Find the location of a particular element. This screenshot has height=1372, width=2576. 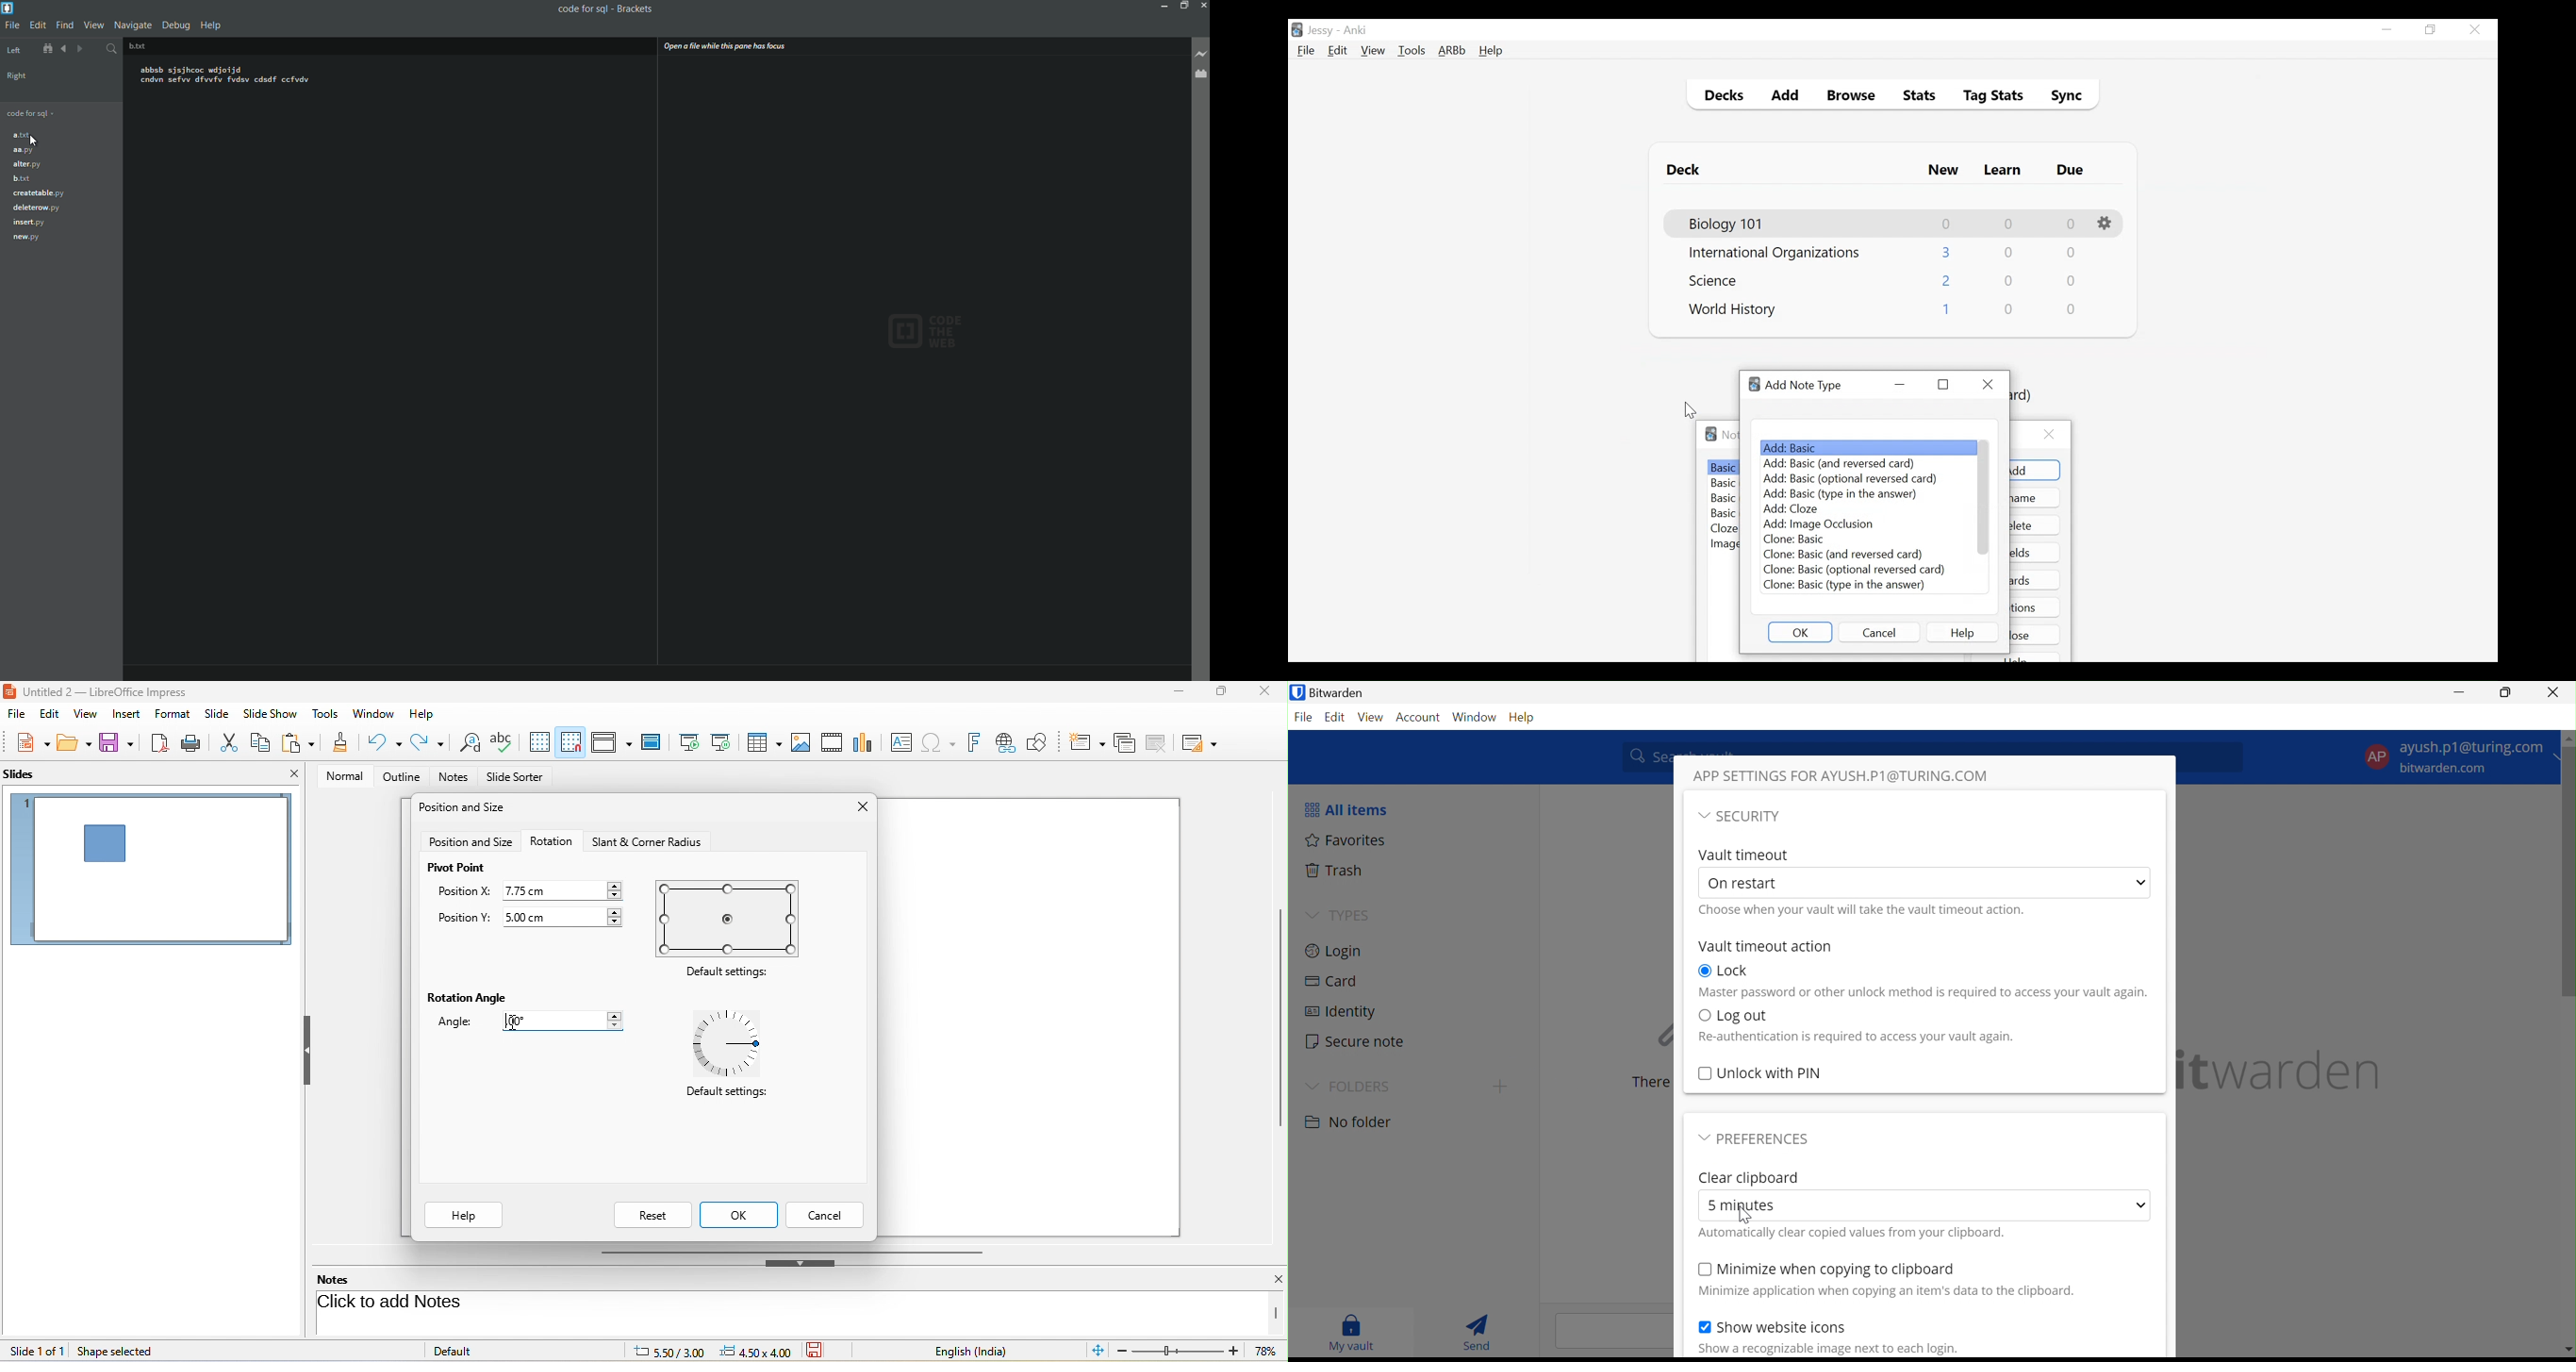

Due Card Count is located at coordinates (2072, 282).